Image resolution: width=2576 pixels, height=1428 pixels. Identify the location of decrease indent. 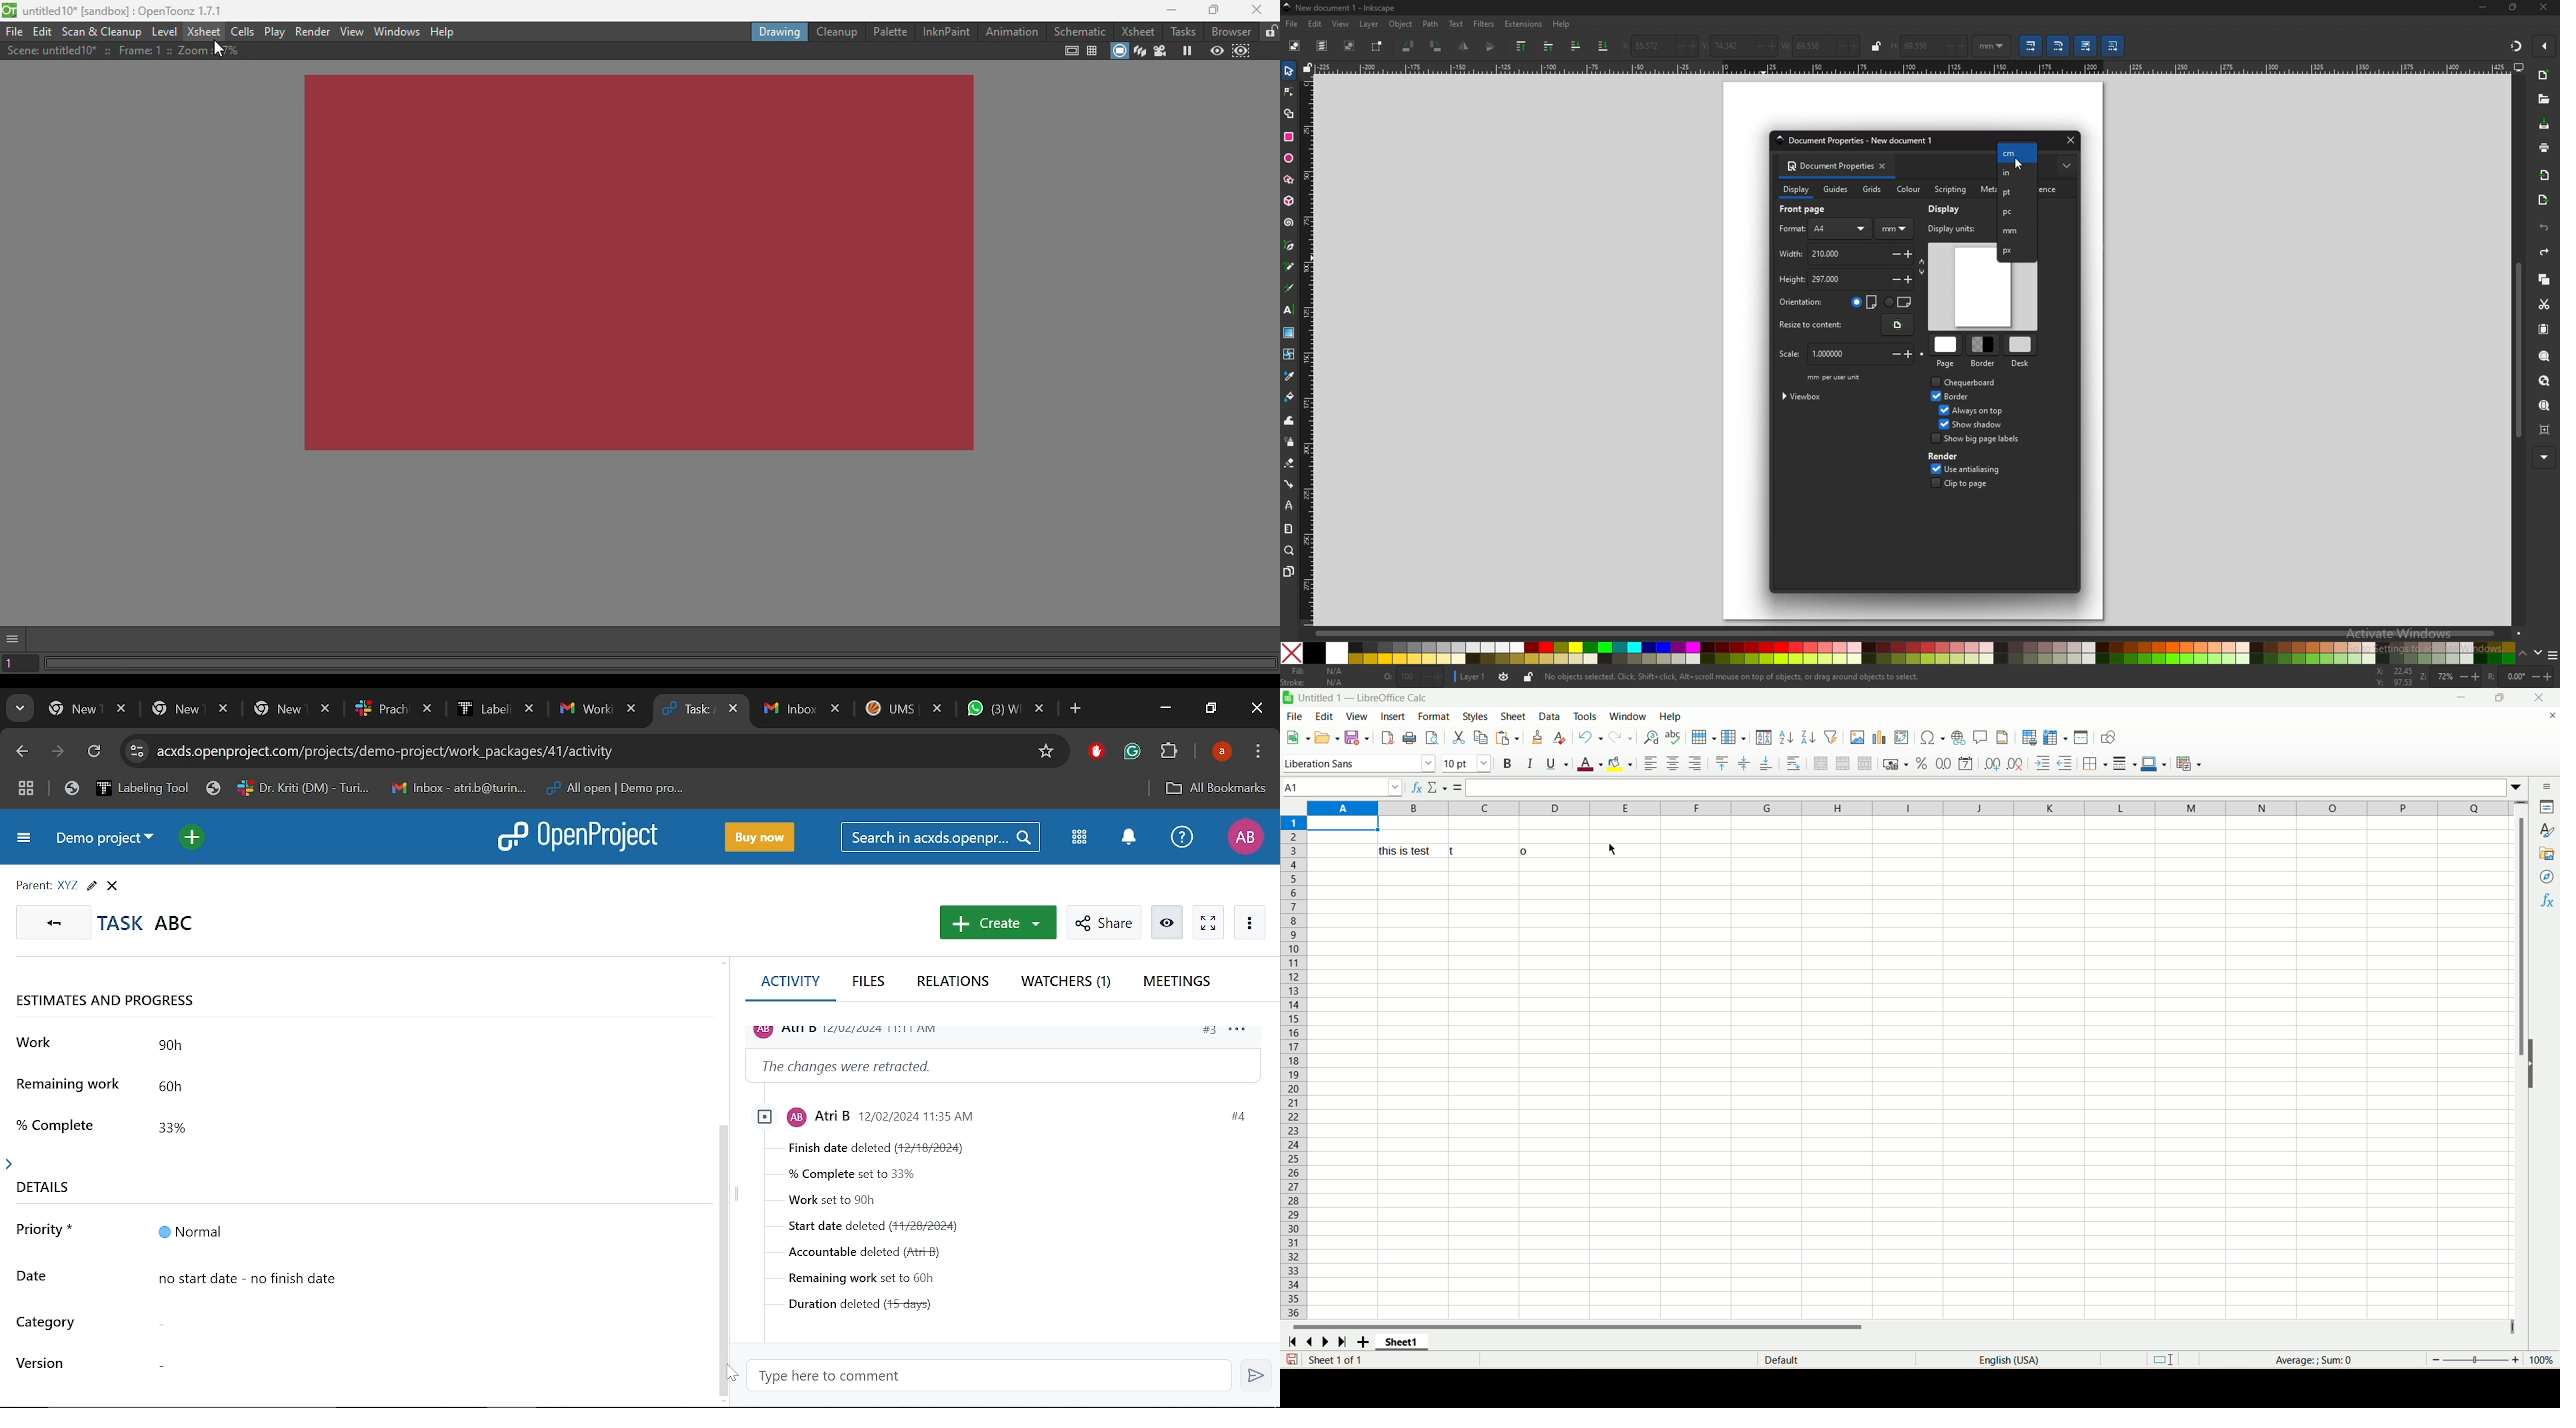
(2065, 764).